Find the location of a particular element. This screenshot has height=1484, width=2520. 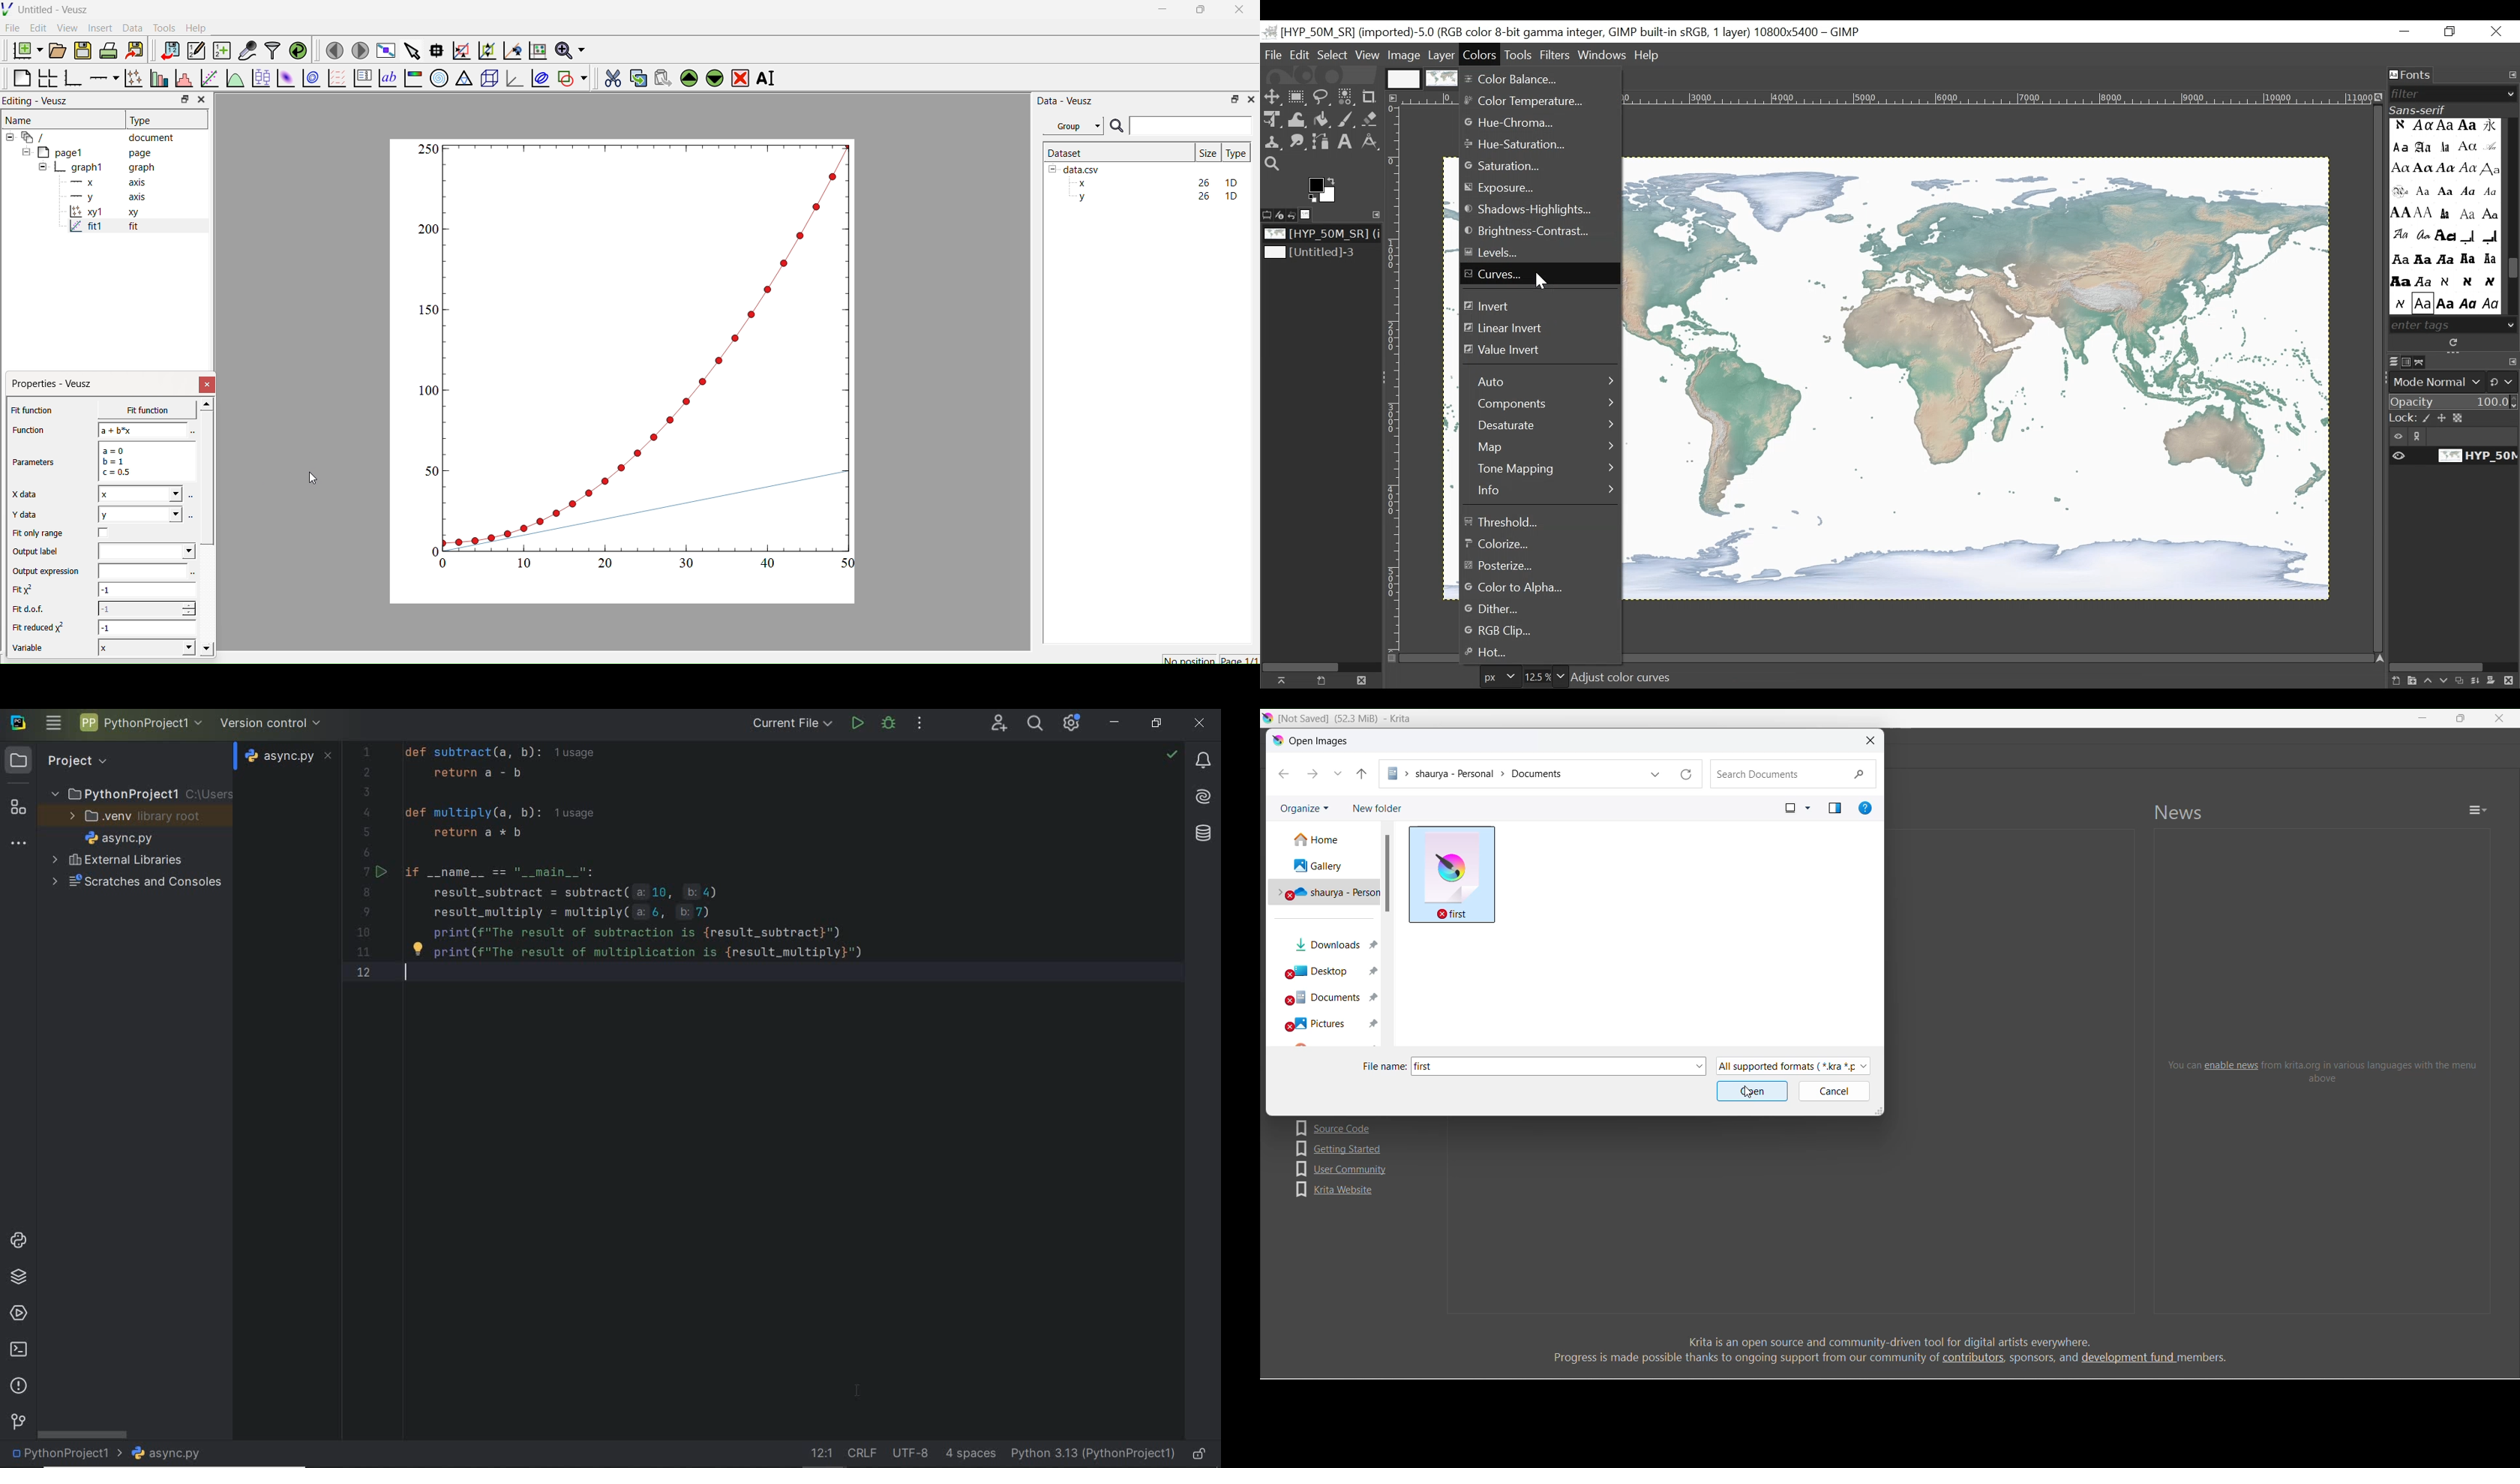

Device status is located at coordinates (1282, 214).